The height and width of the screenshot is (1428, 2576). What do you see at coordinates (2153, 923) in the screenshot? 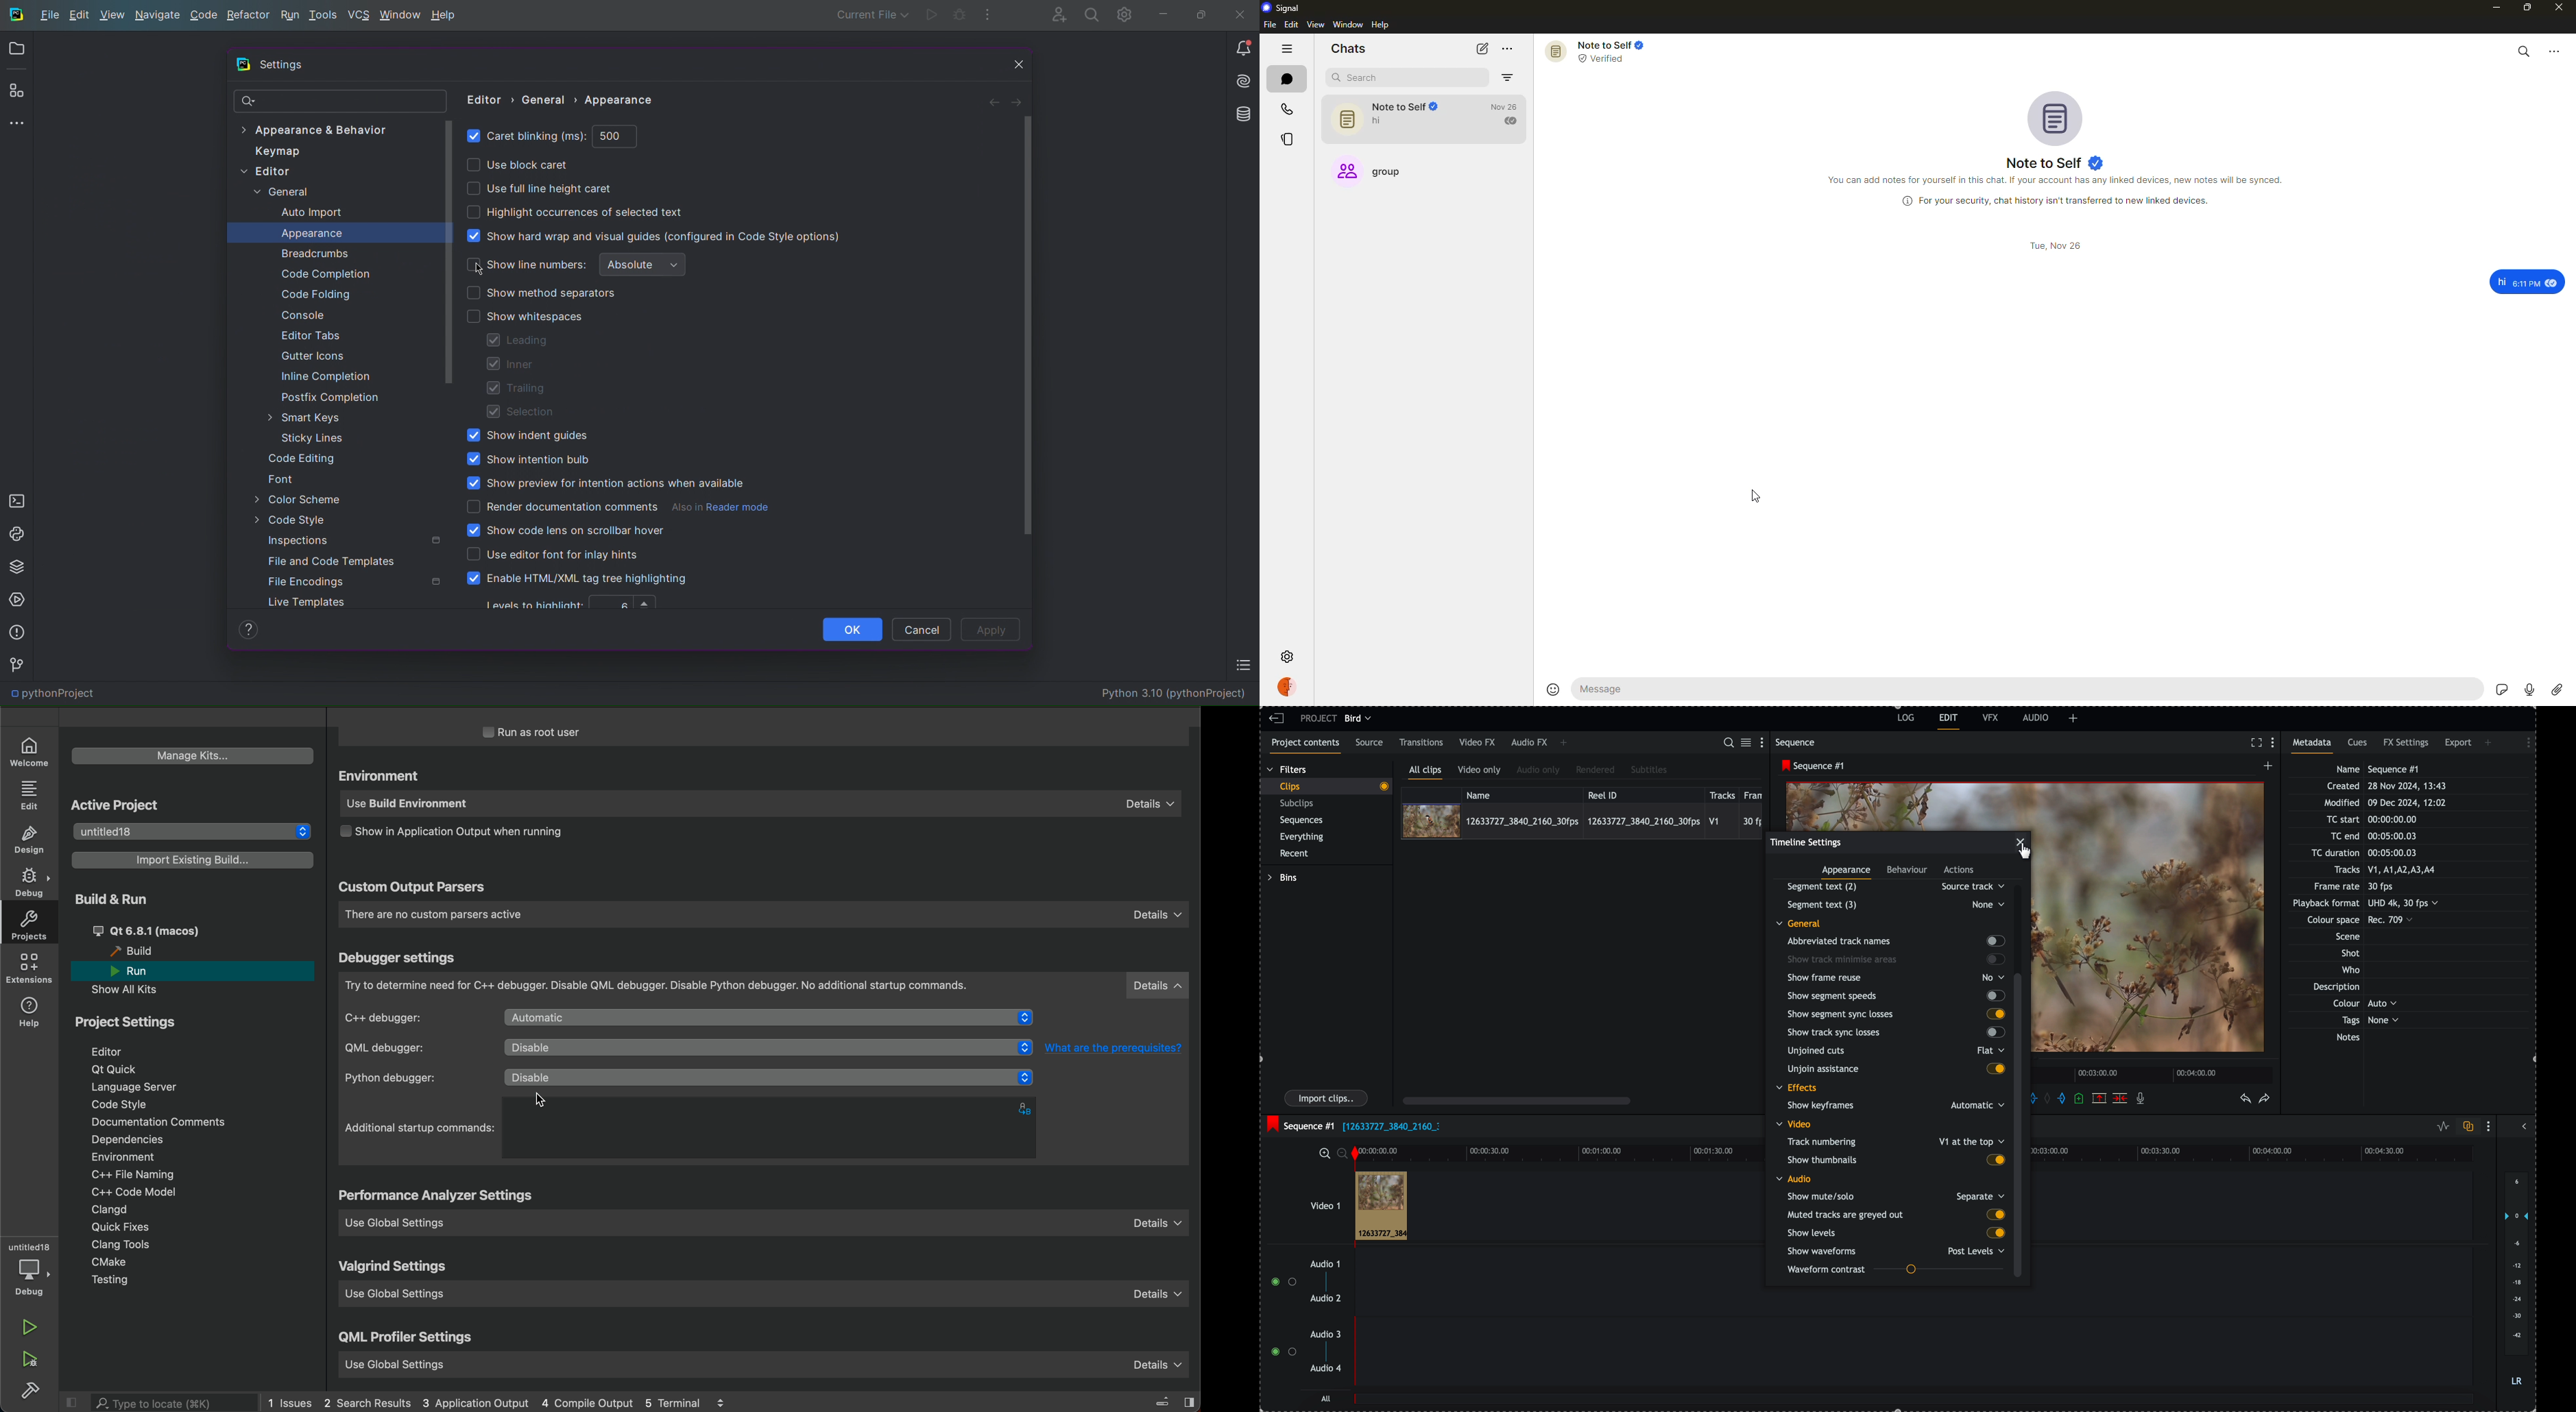
I see `picture` at bounding box center [2153, 923].